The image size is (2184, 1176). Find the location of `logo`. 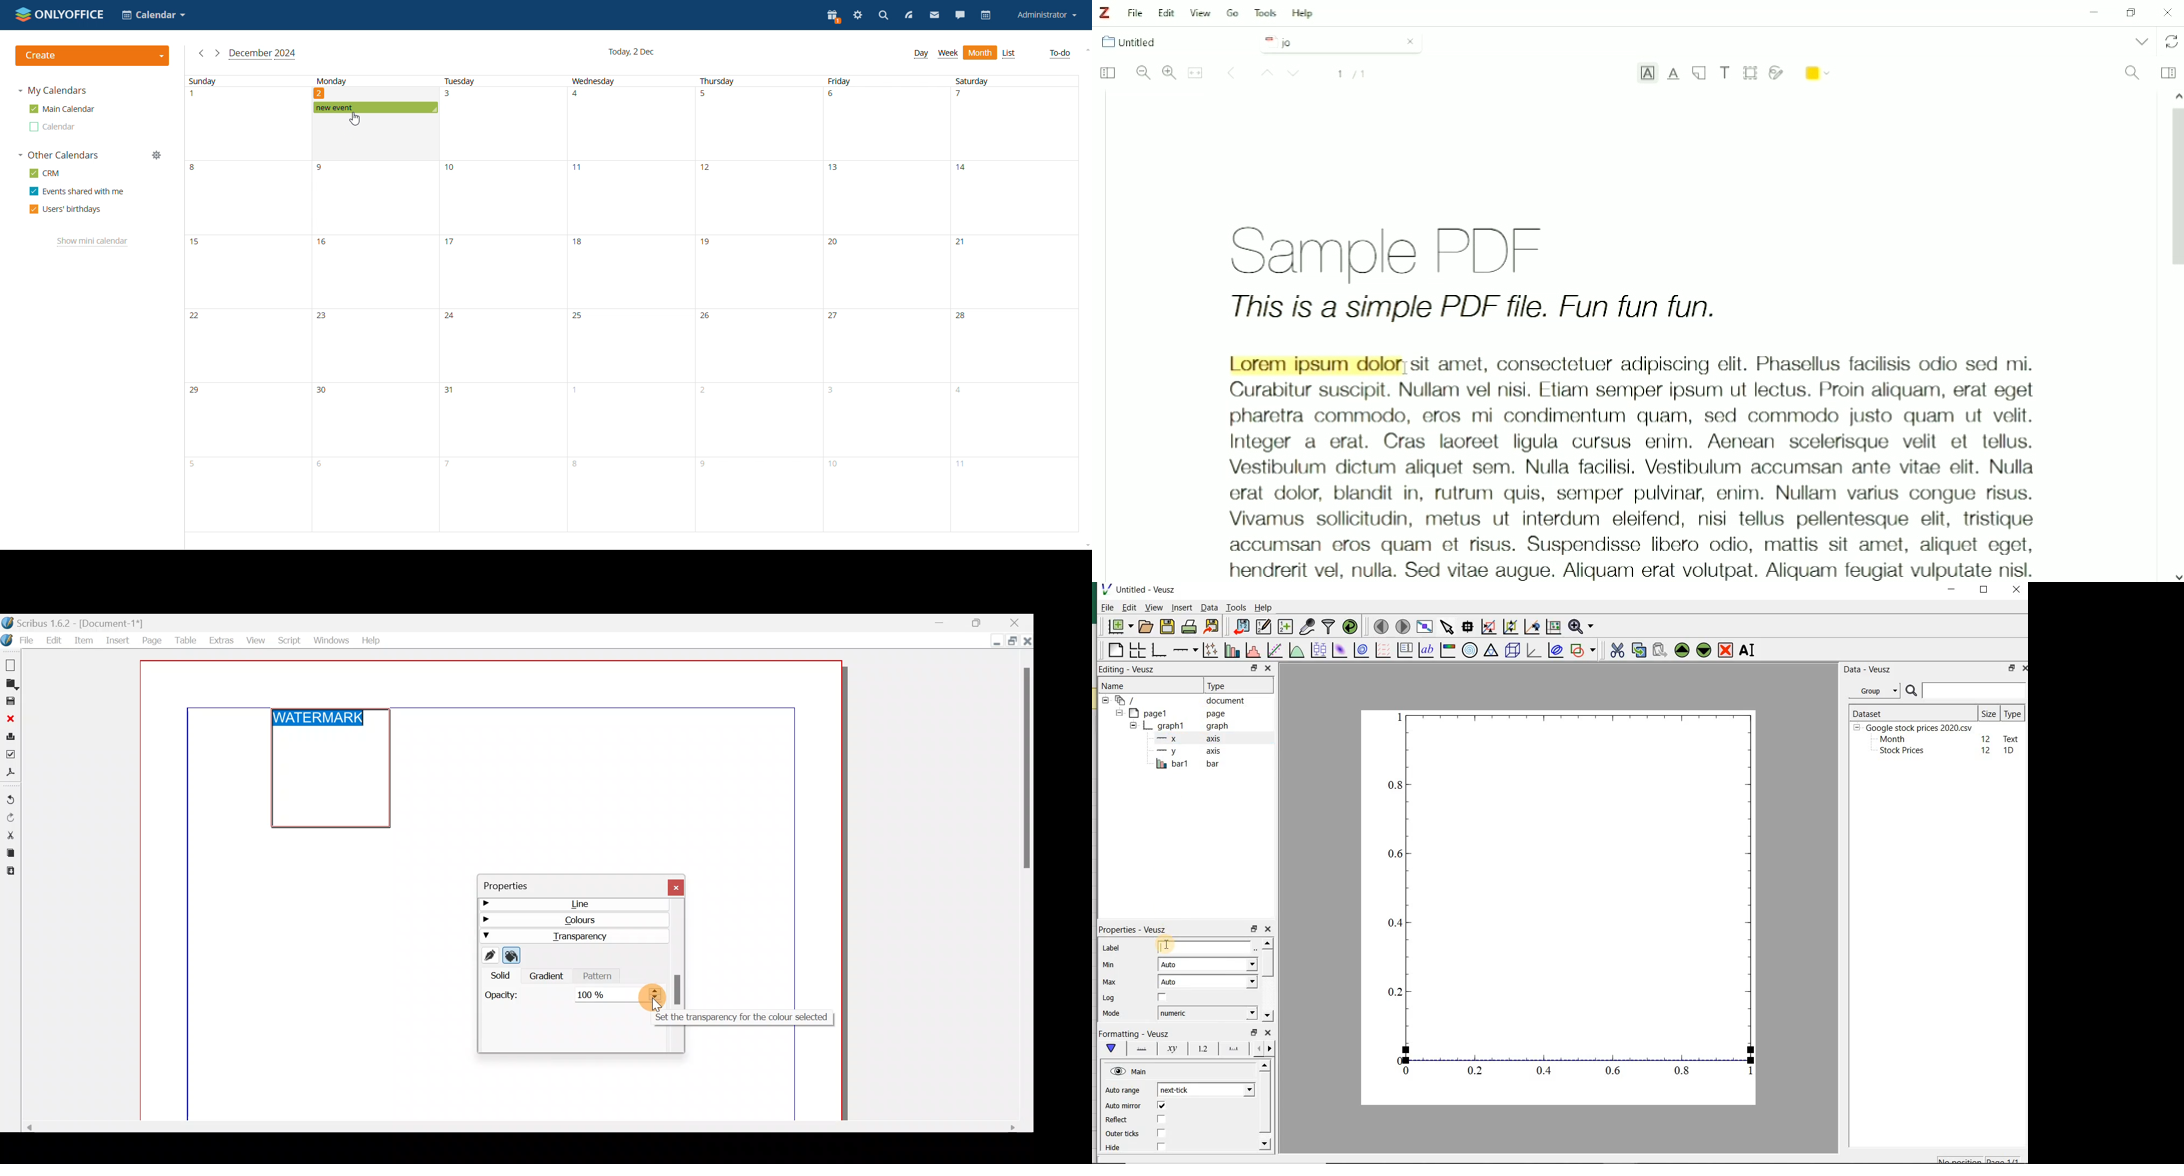

logo is located at coordinates (60, 14).